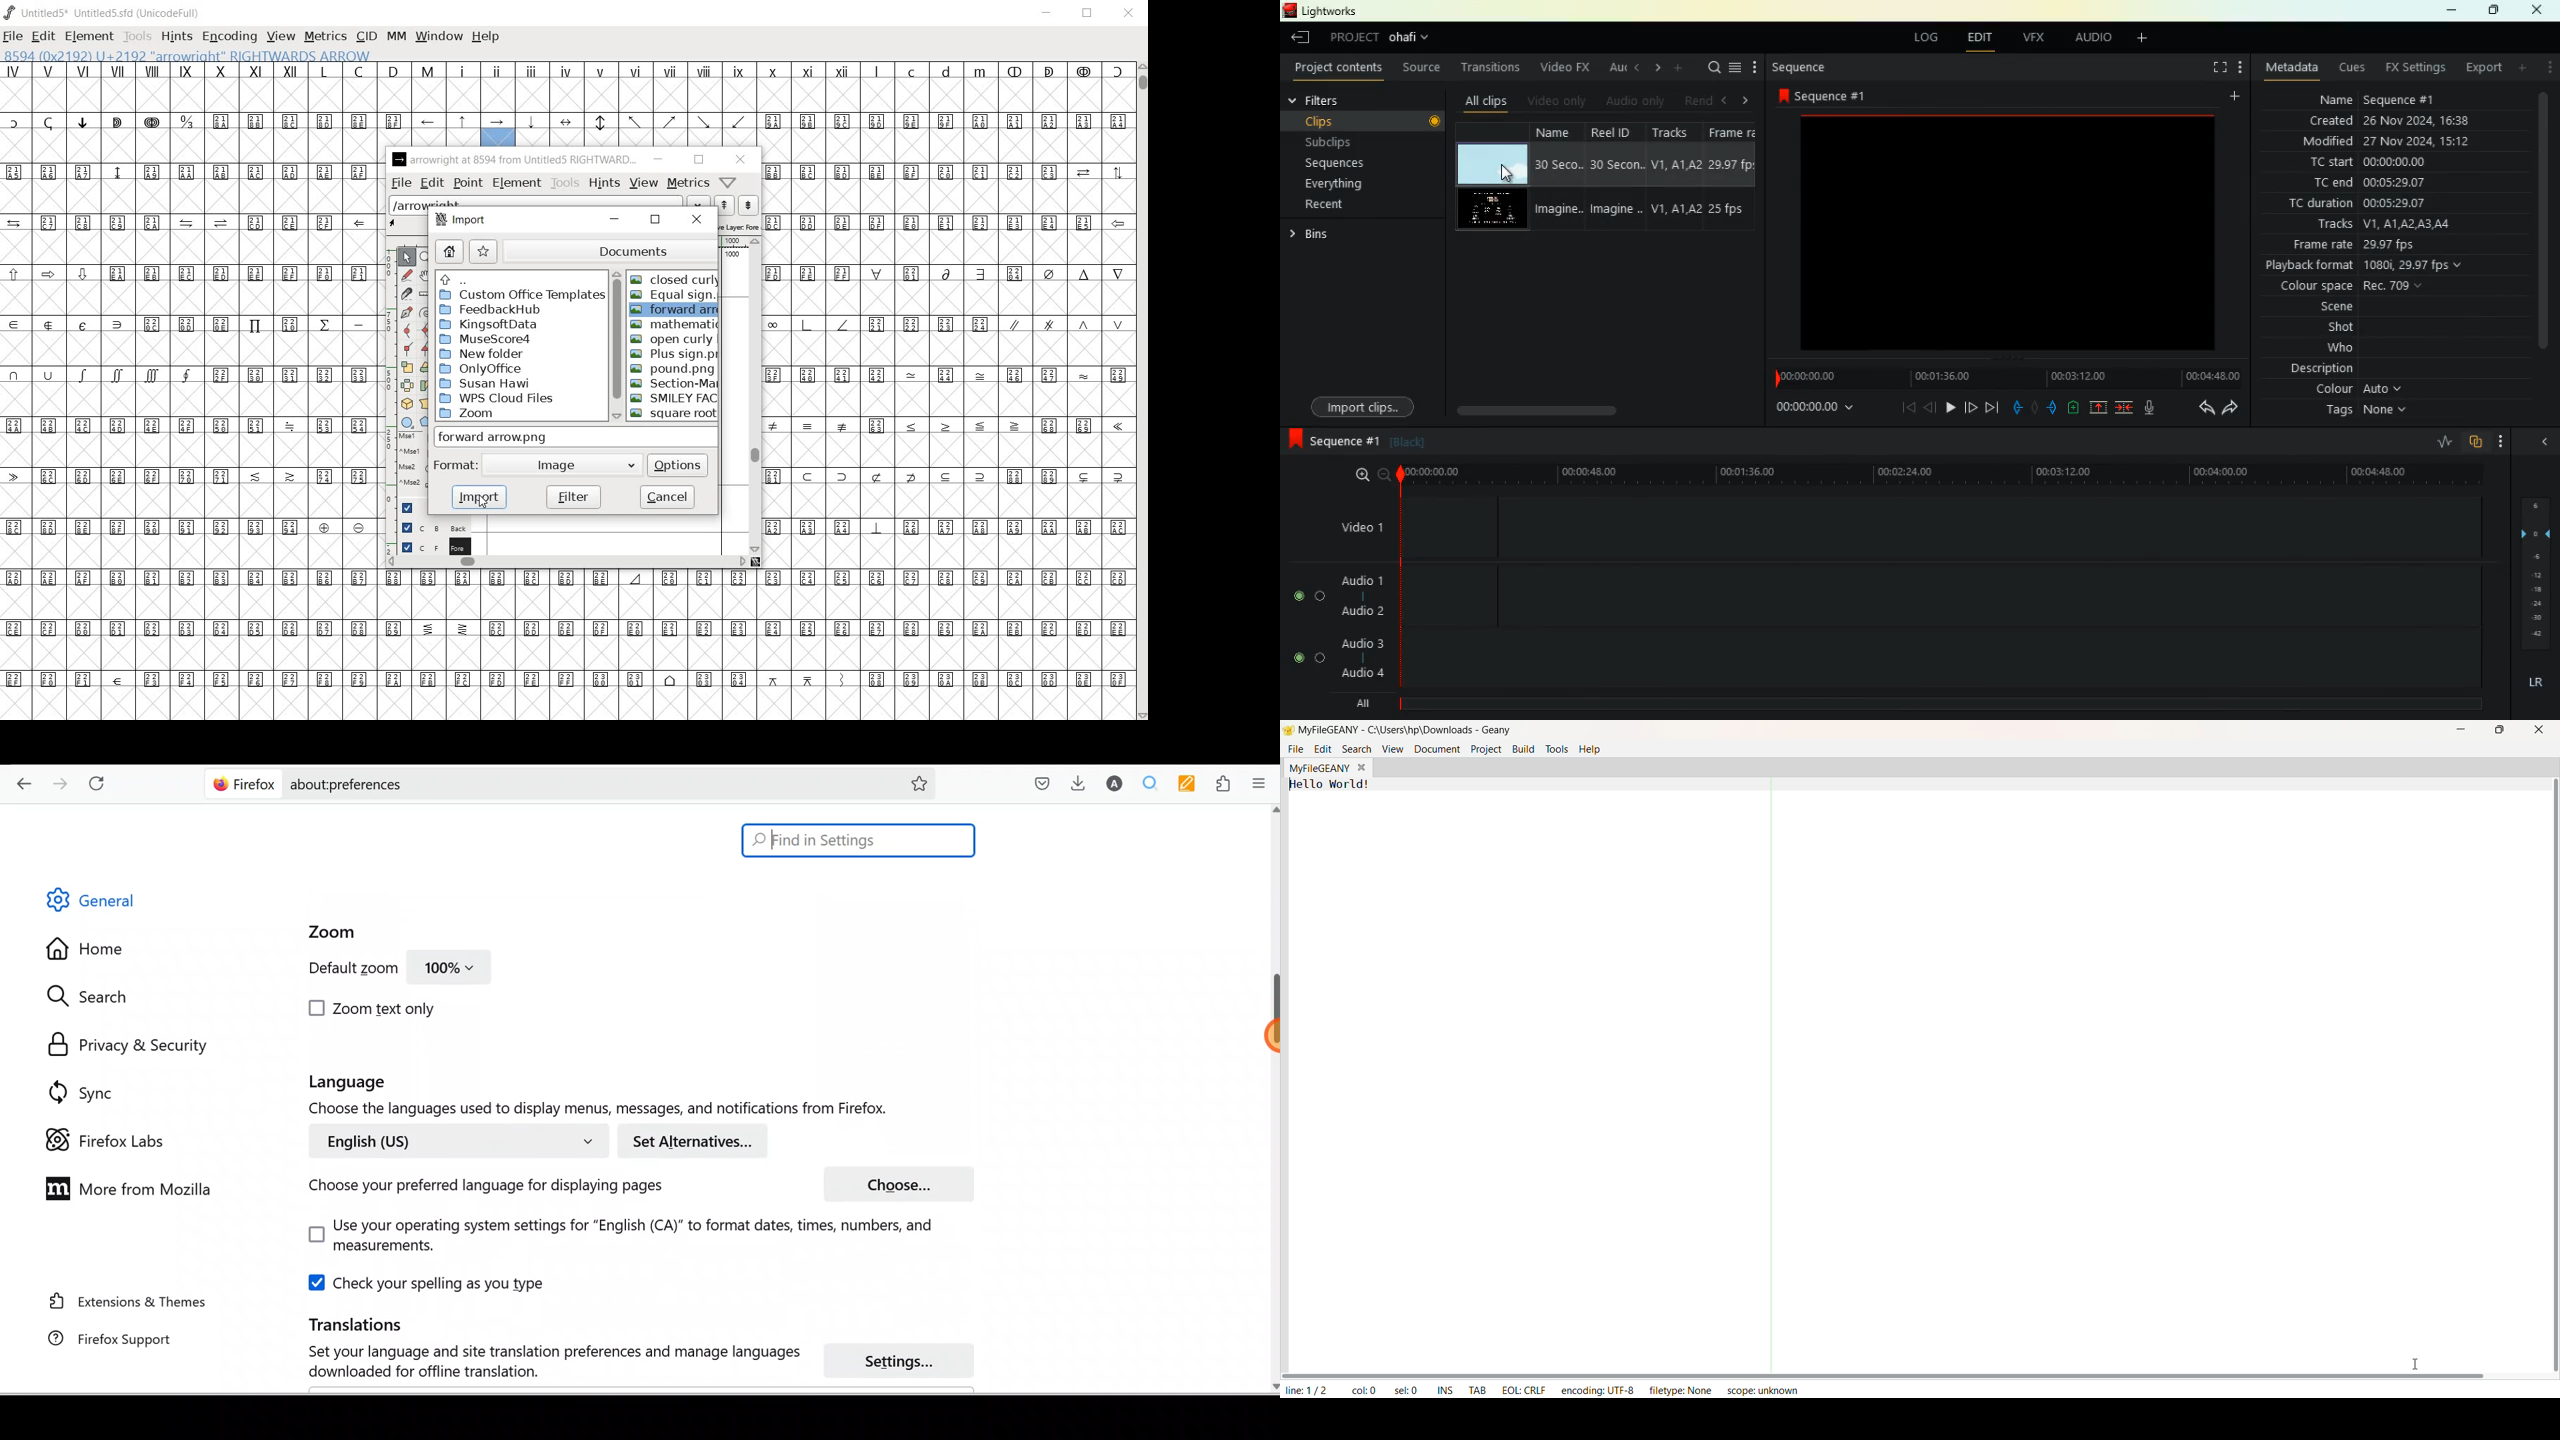 Image resolution: width=2576 pixels, height=1456 pixels. What do you see at coordinates (2087, 39) in the screenshot?
I see `audio` at bounding box center [2087, 39].